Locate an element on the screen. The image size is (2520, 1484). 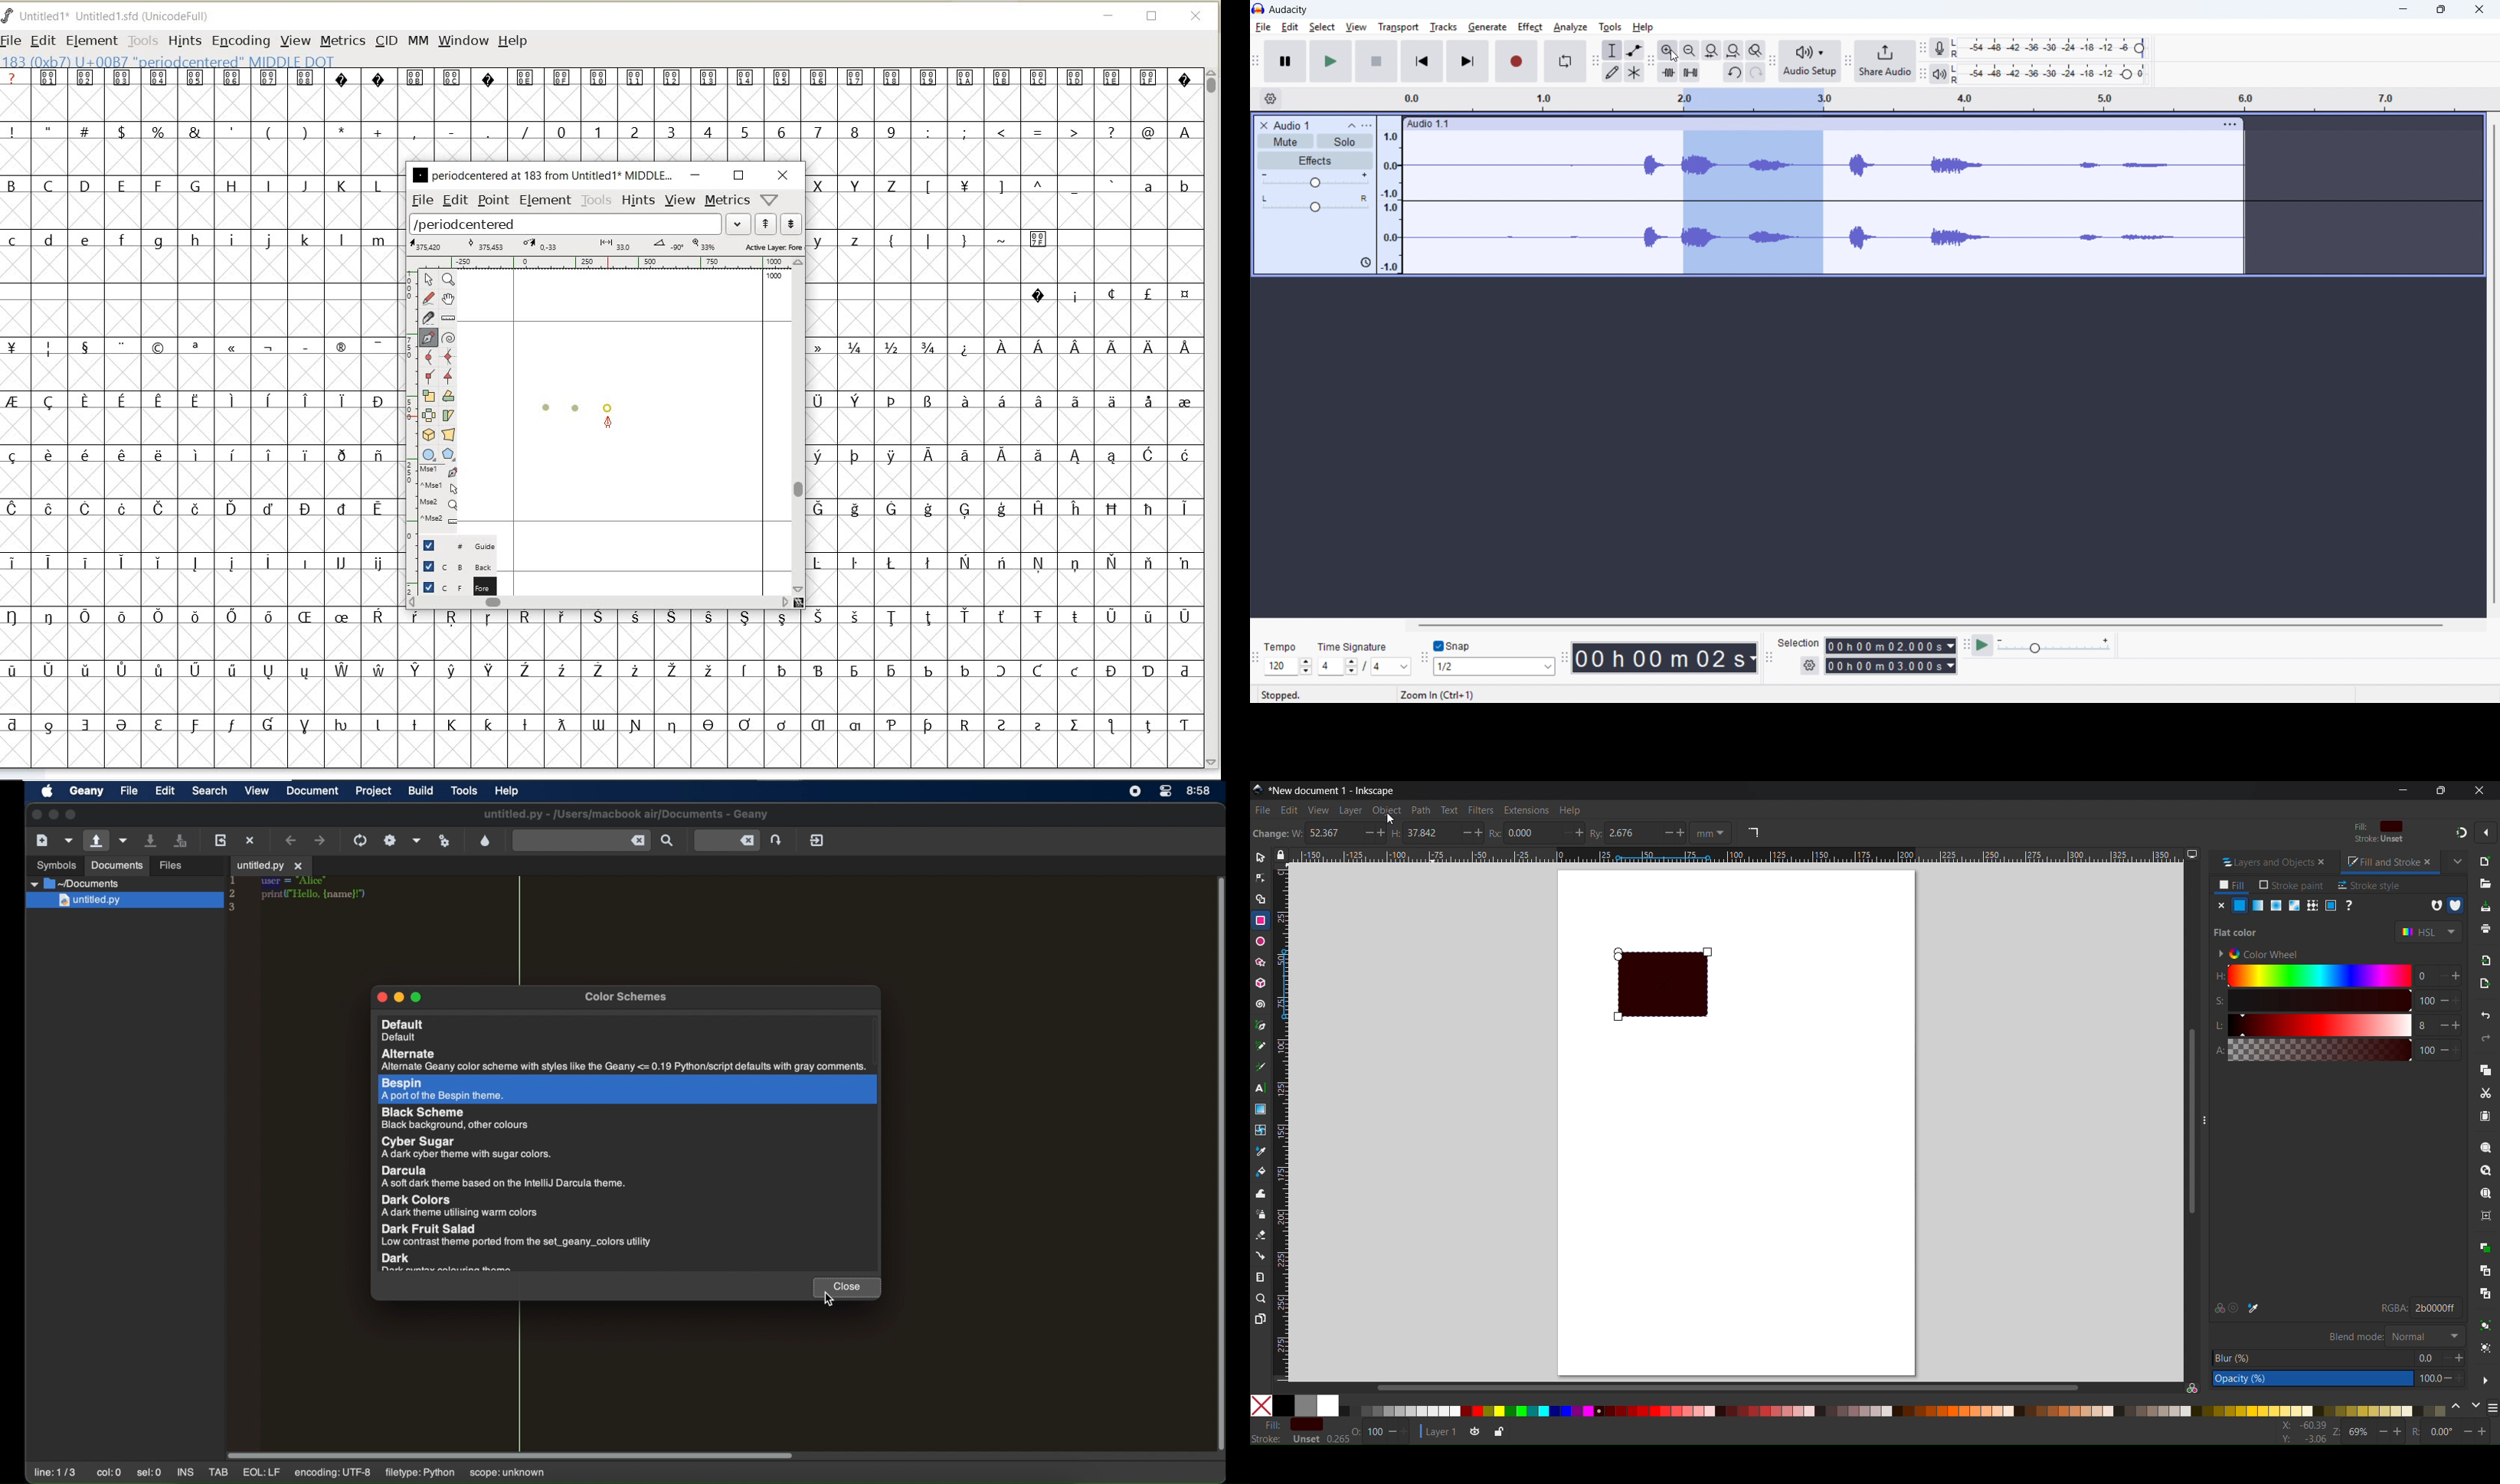
Recording metre is located at coordinates (1939, 49).